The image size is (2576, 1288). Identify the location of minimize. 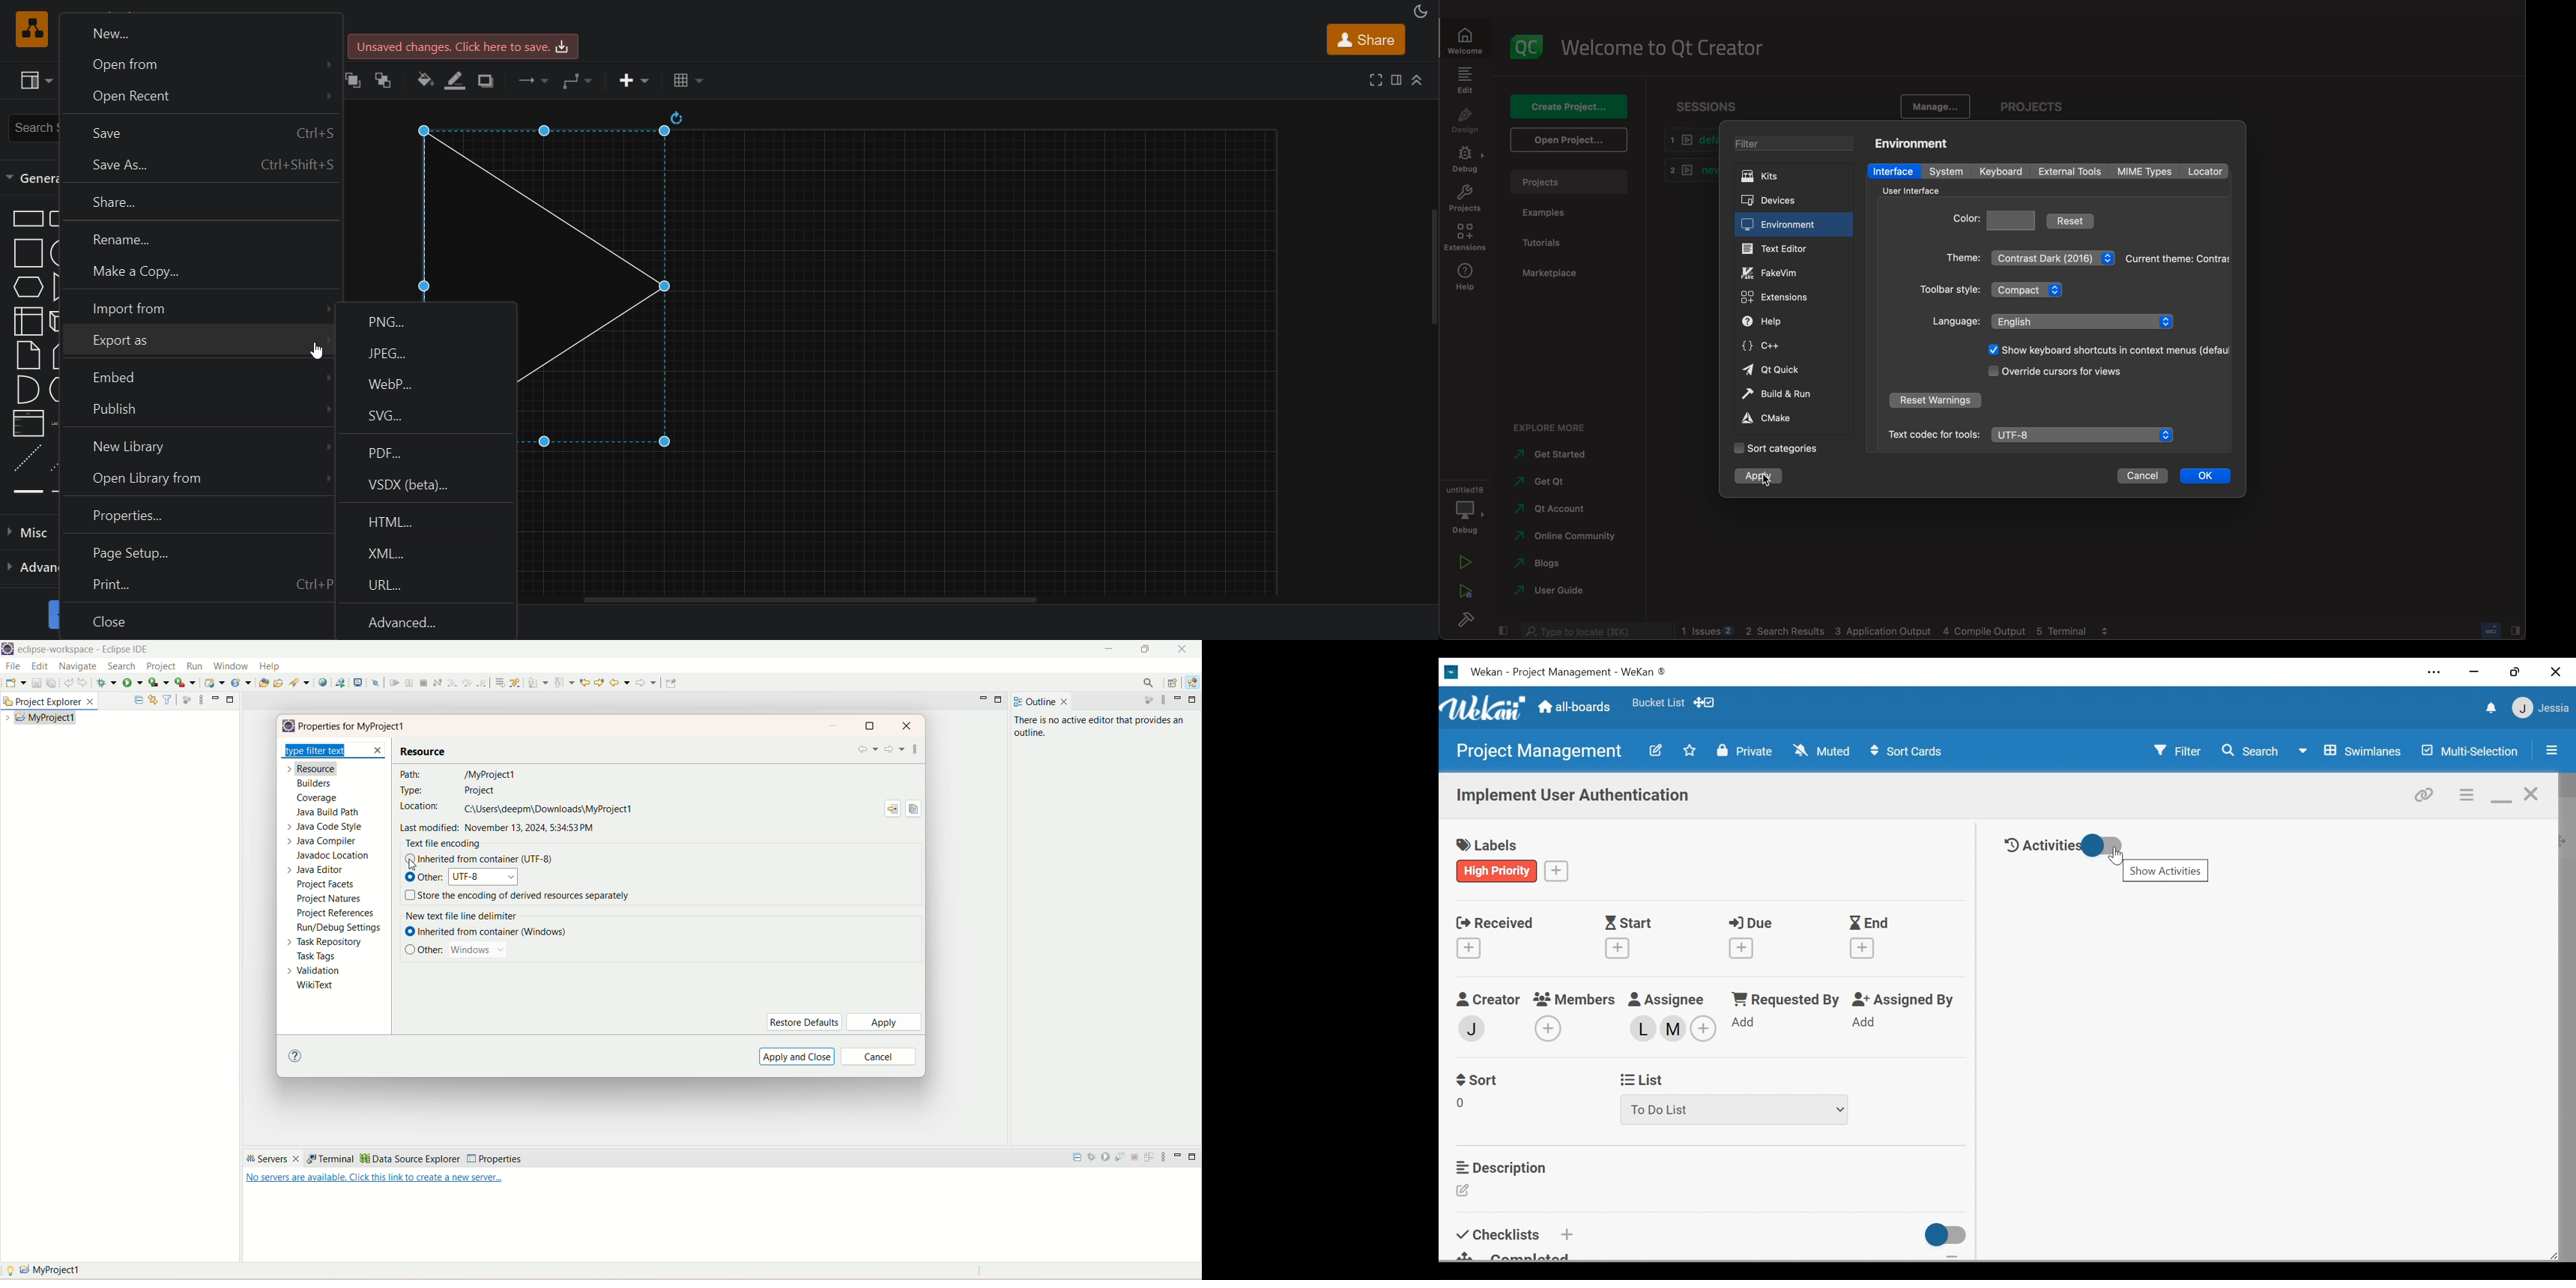
(1111, 648).